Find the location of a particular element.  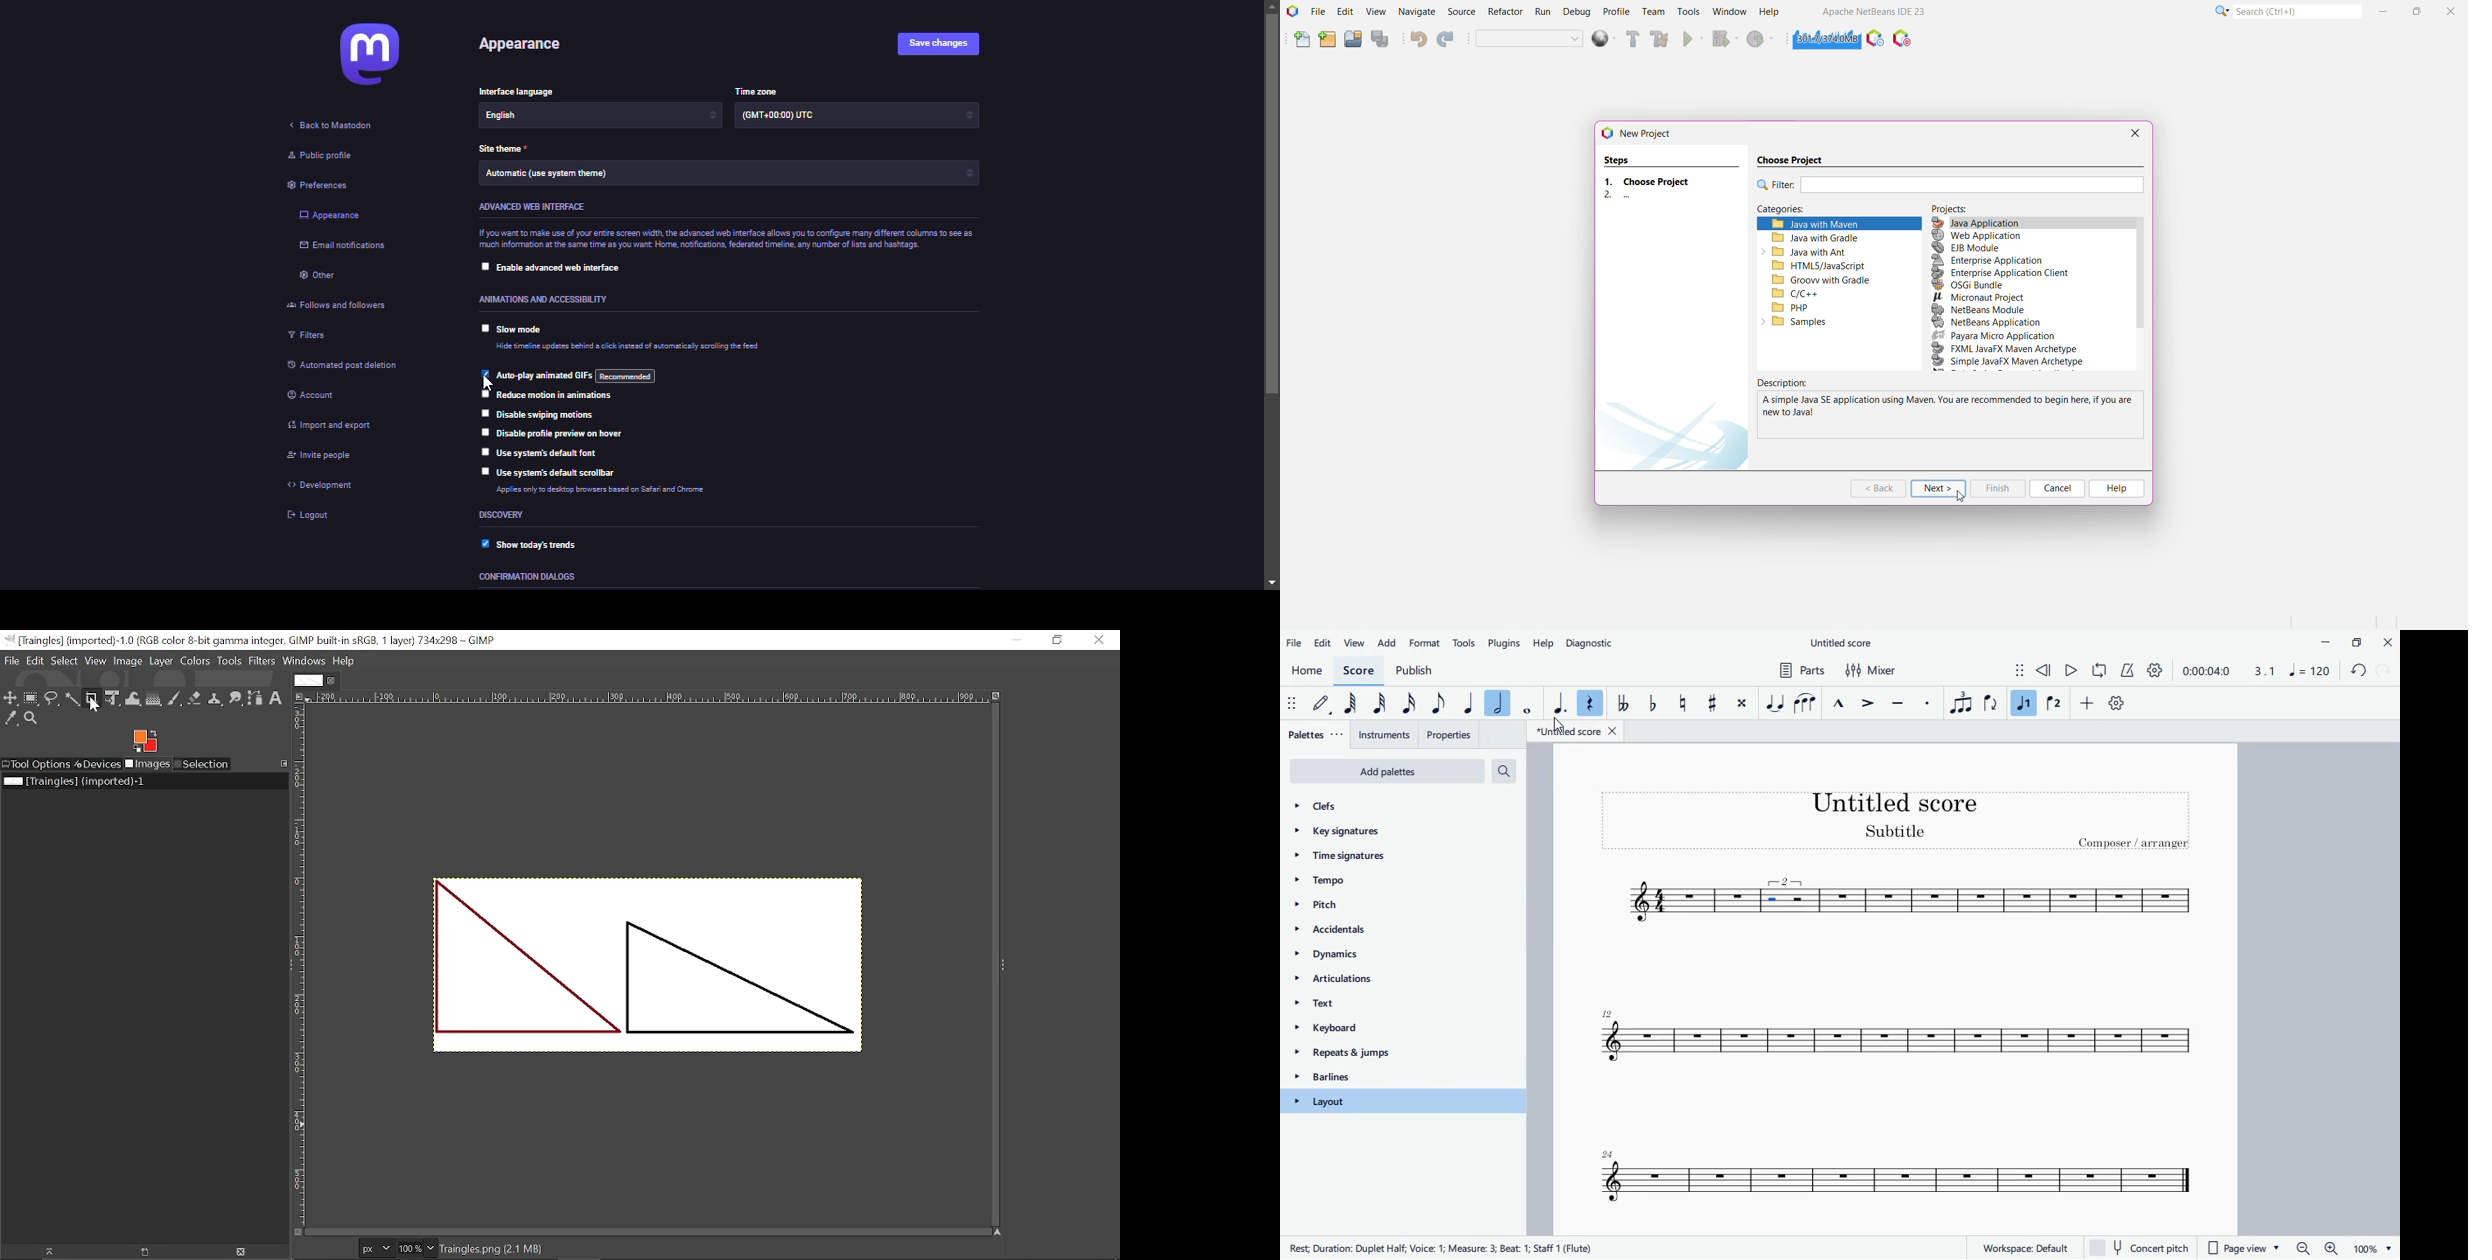

zoom in is located at coordinates (2330, 1249).